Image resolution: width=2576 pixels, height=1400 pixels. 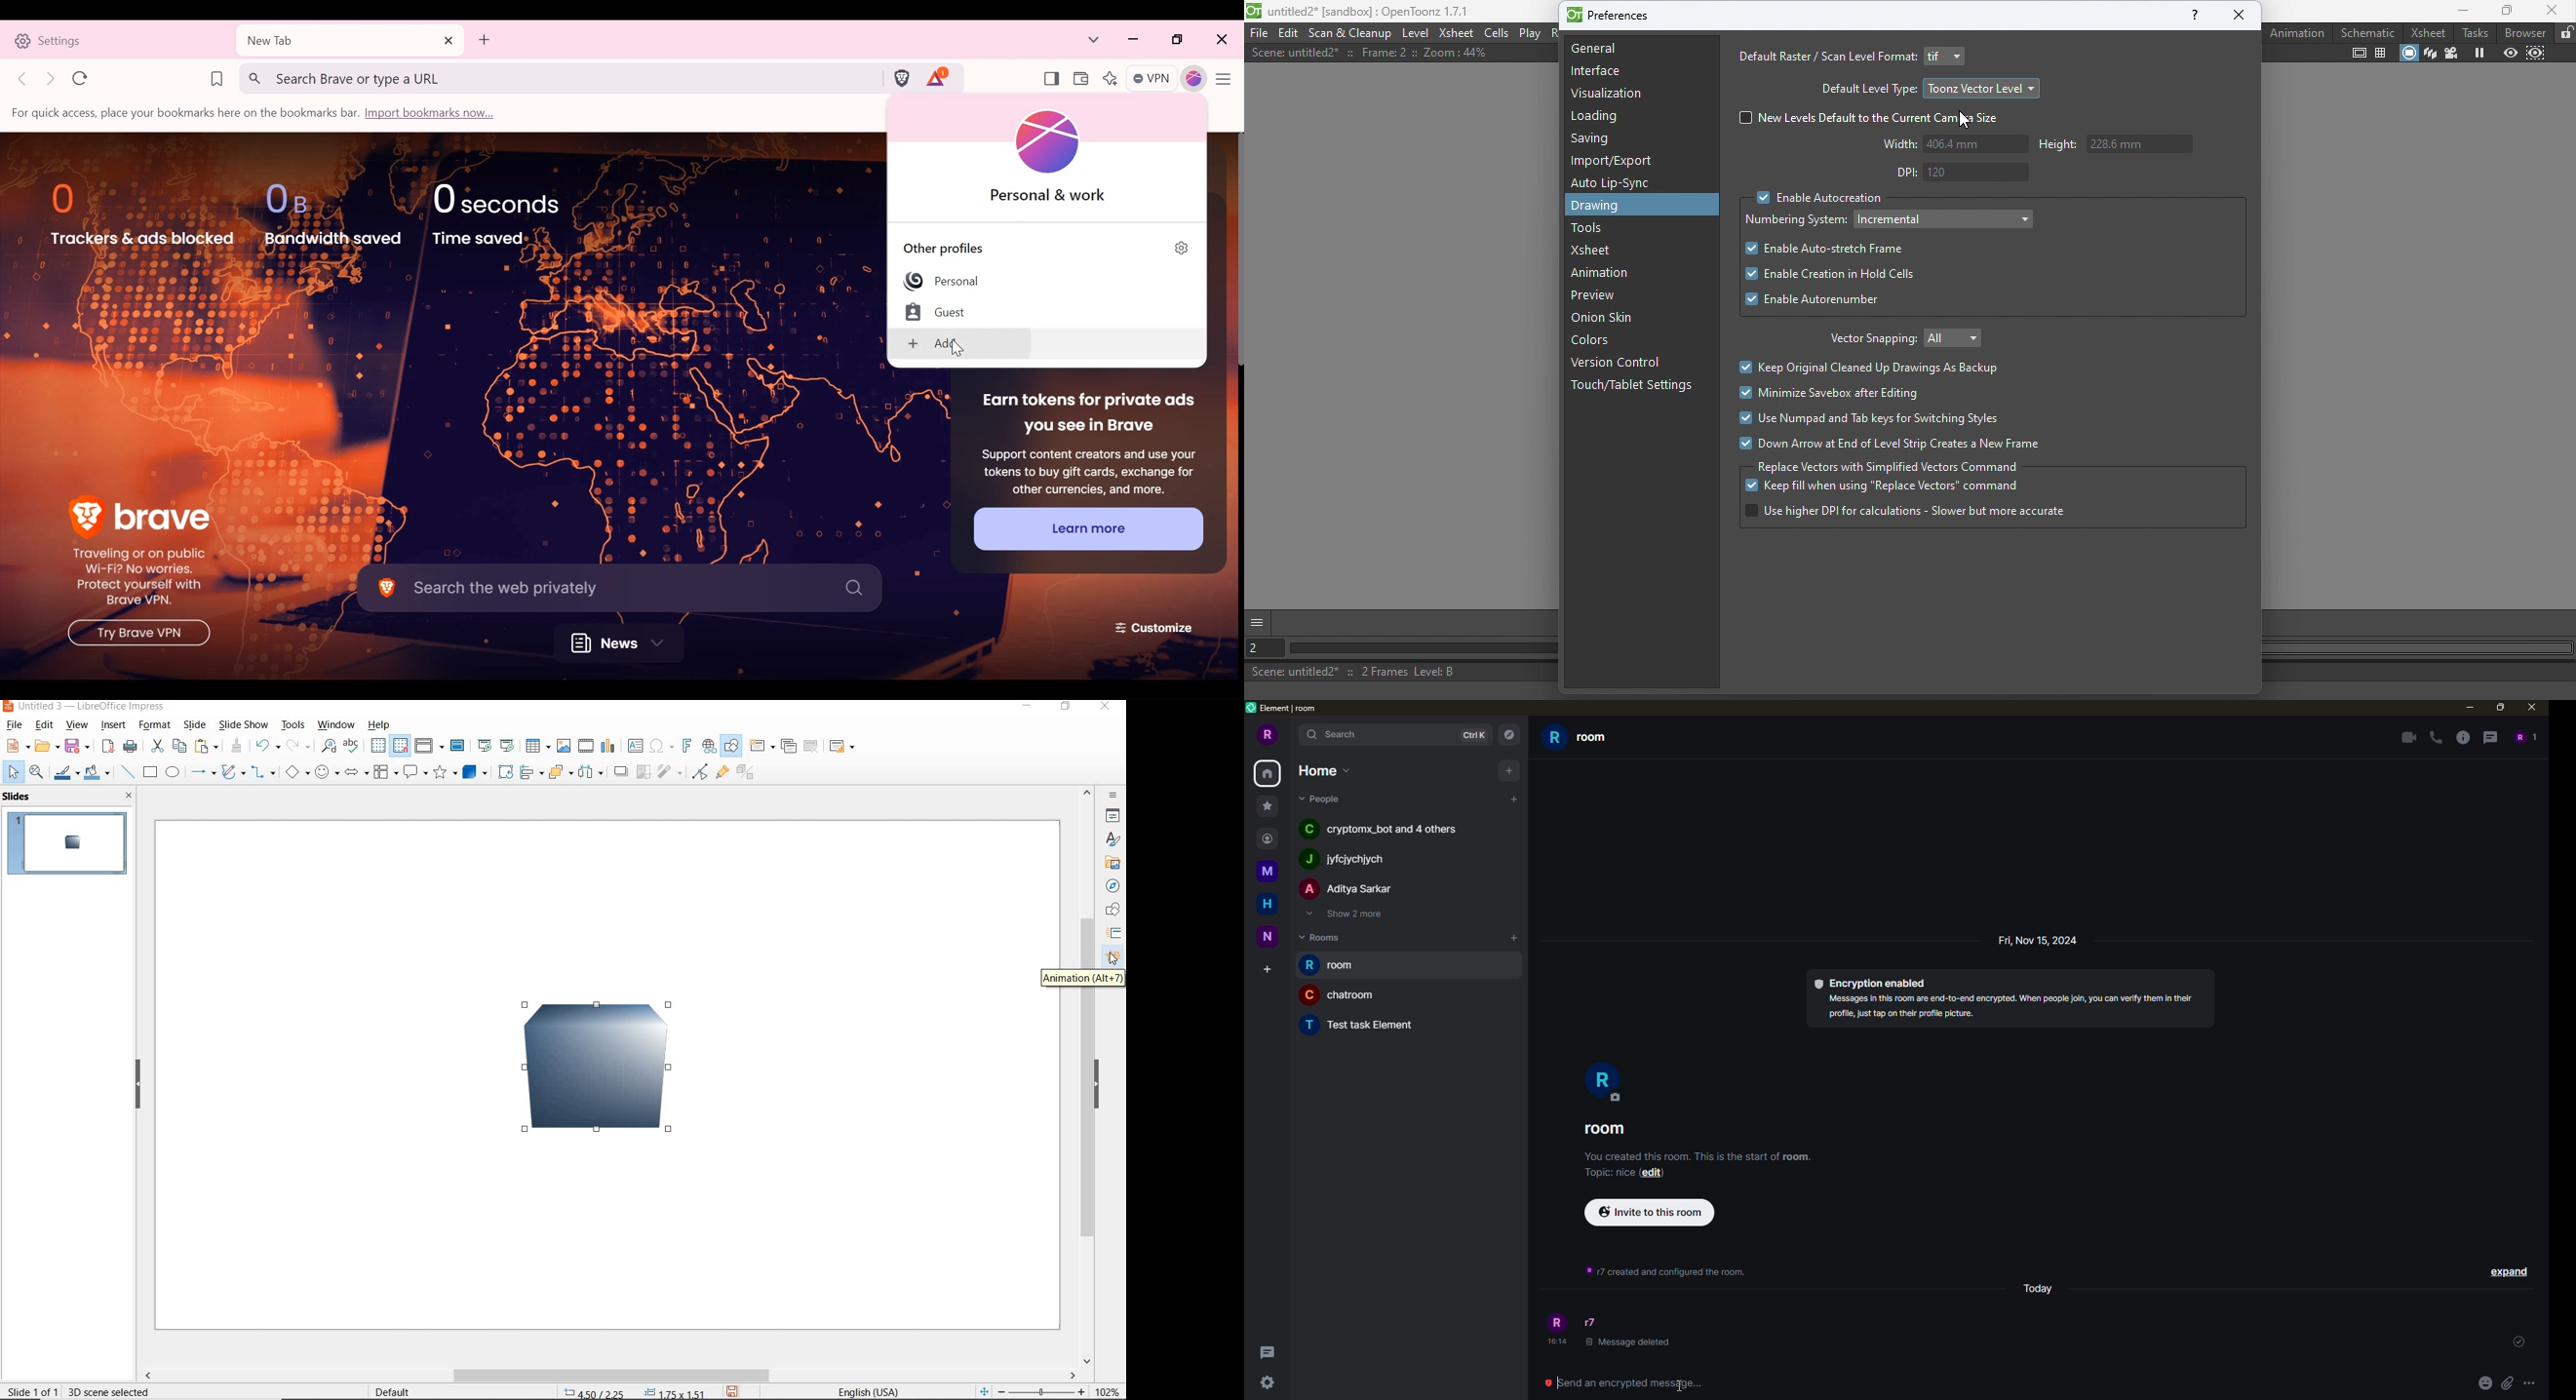 What do you see at coordinates (1114, 959) in the screenshot?
I see `ANNIMATION` at bounding box center [1114, 959].